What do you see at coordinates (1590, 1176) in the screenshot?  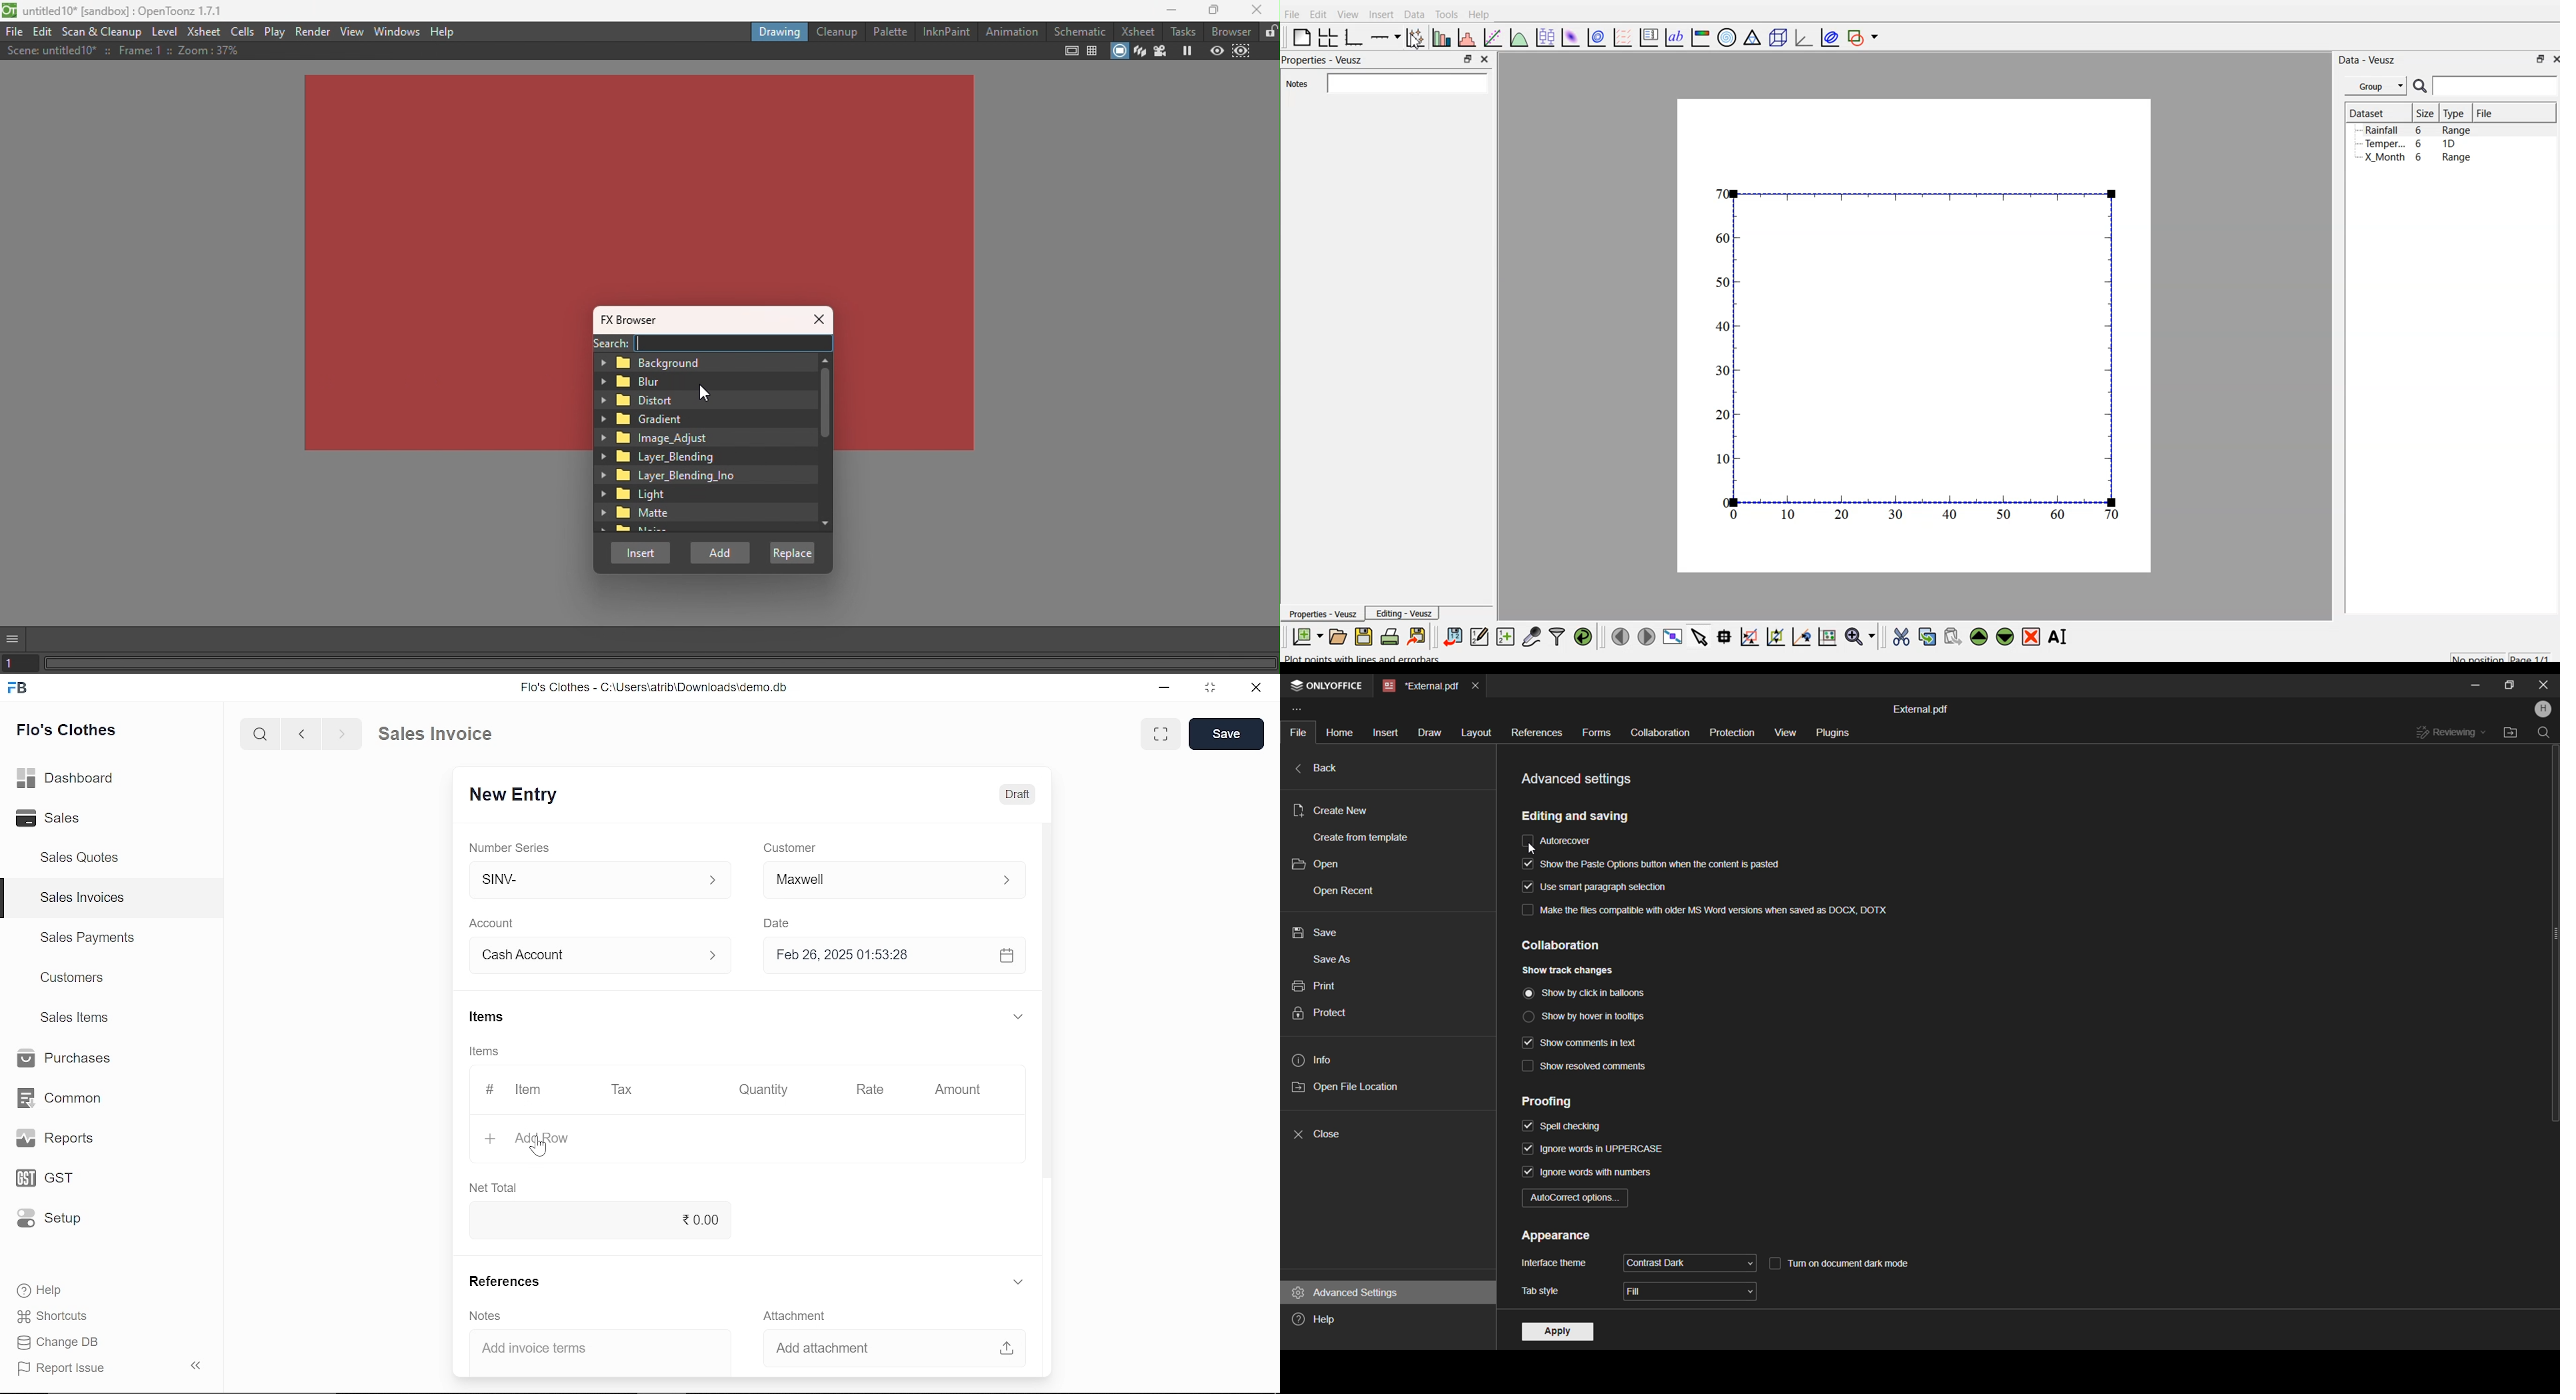 I see `ignore words with numbers` at bounding box center [1590, 1176].